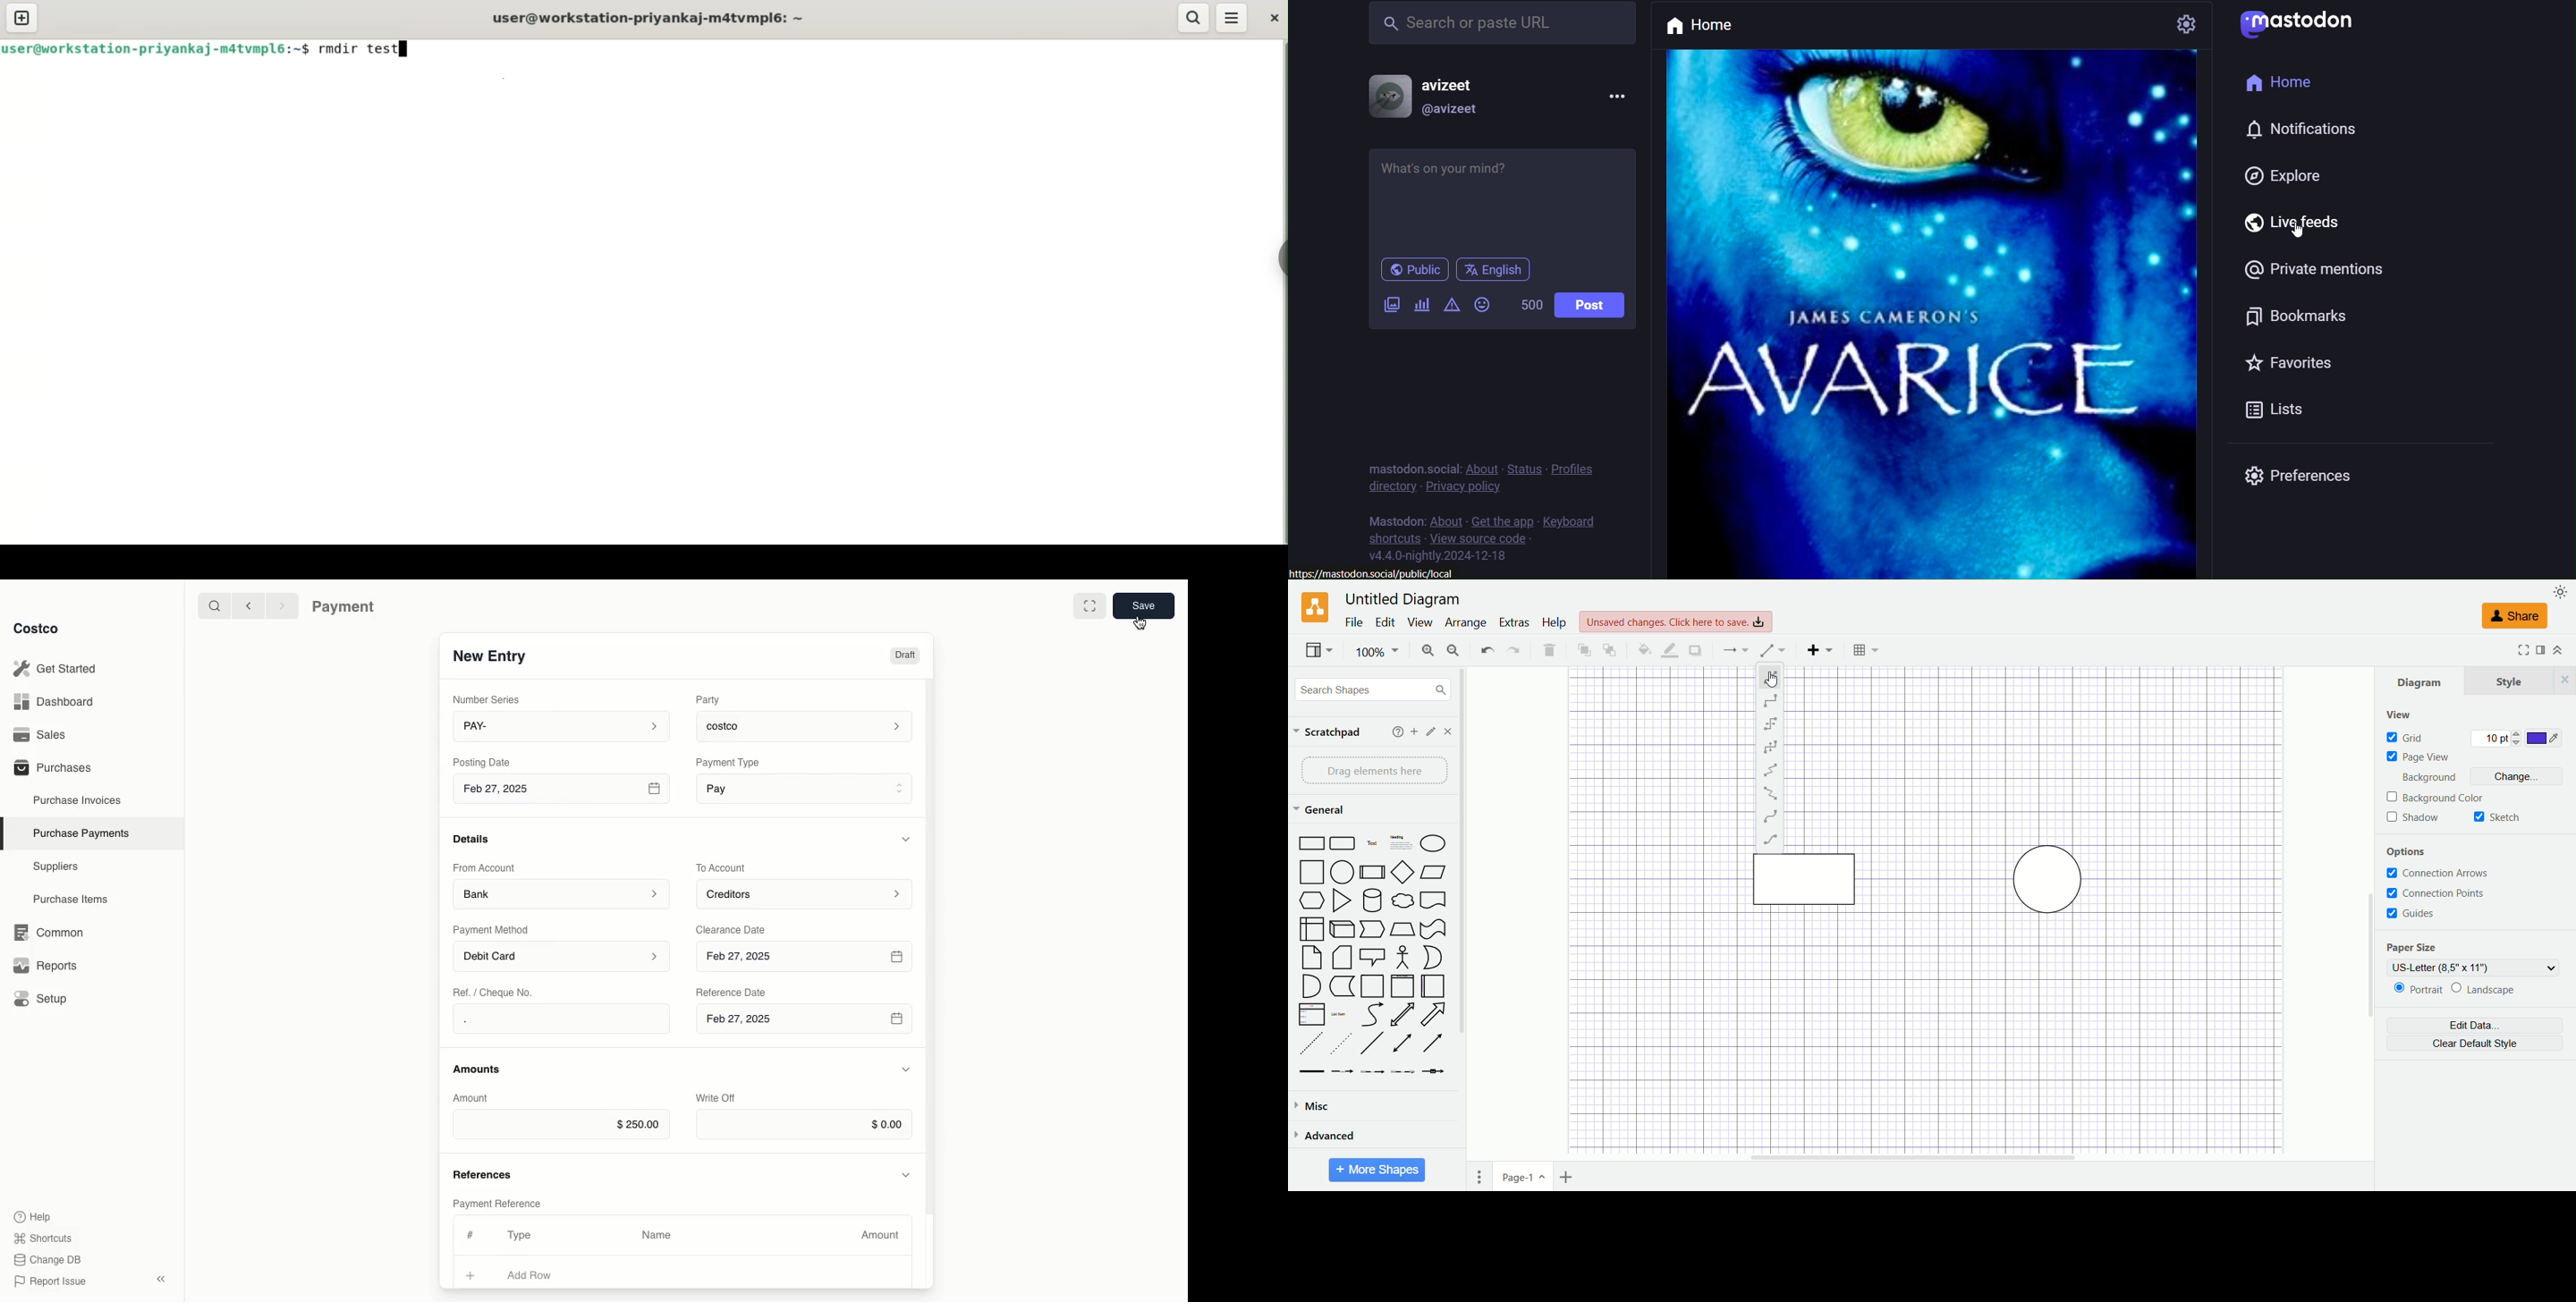 The width and height of the screenshot is (2576, 1316). What do you see at coordinates (493, 929) in the screenshot?
I see `Payment Method` at bounding box center [493, 929].